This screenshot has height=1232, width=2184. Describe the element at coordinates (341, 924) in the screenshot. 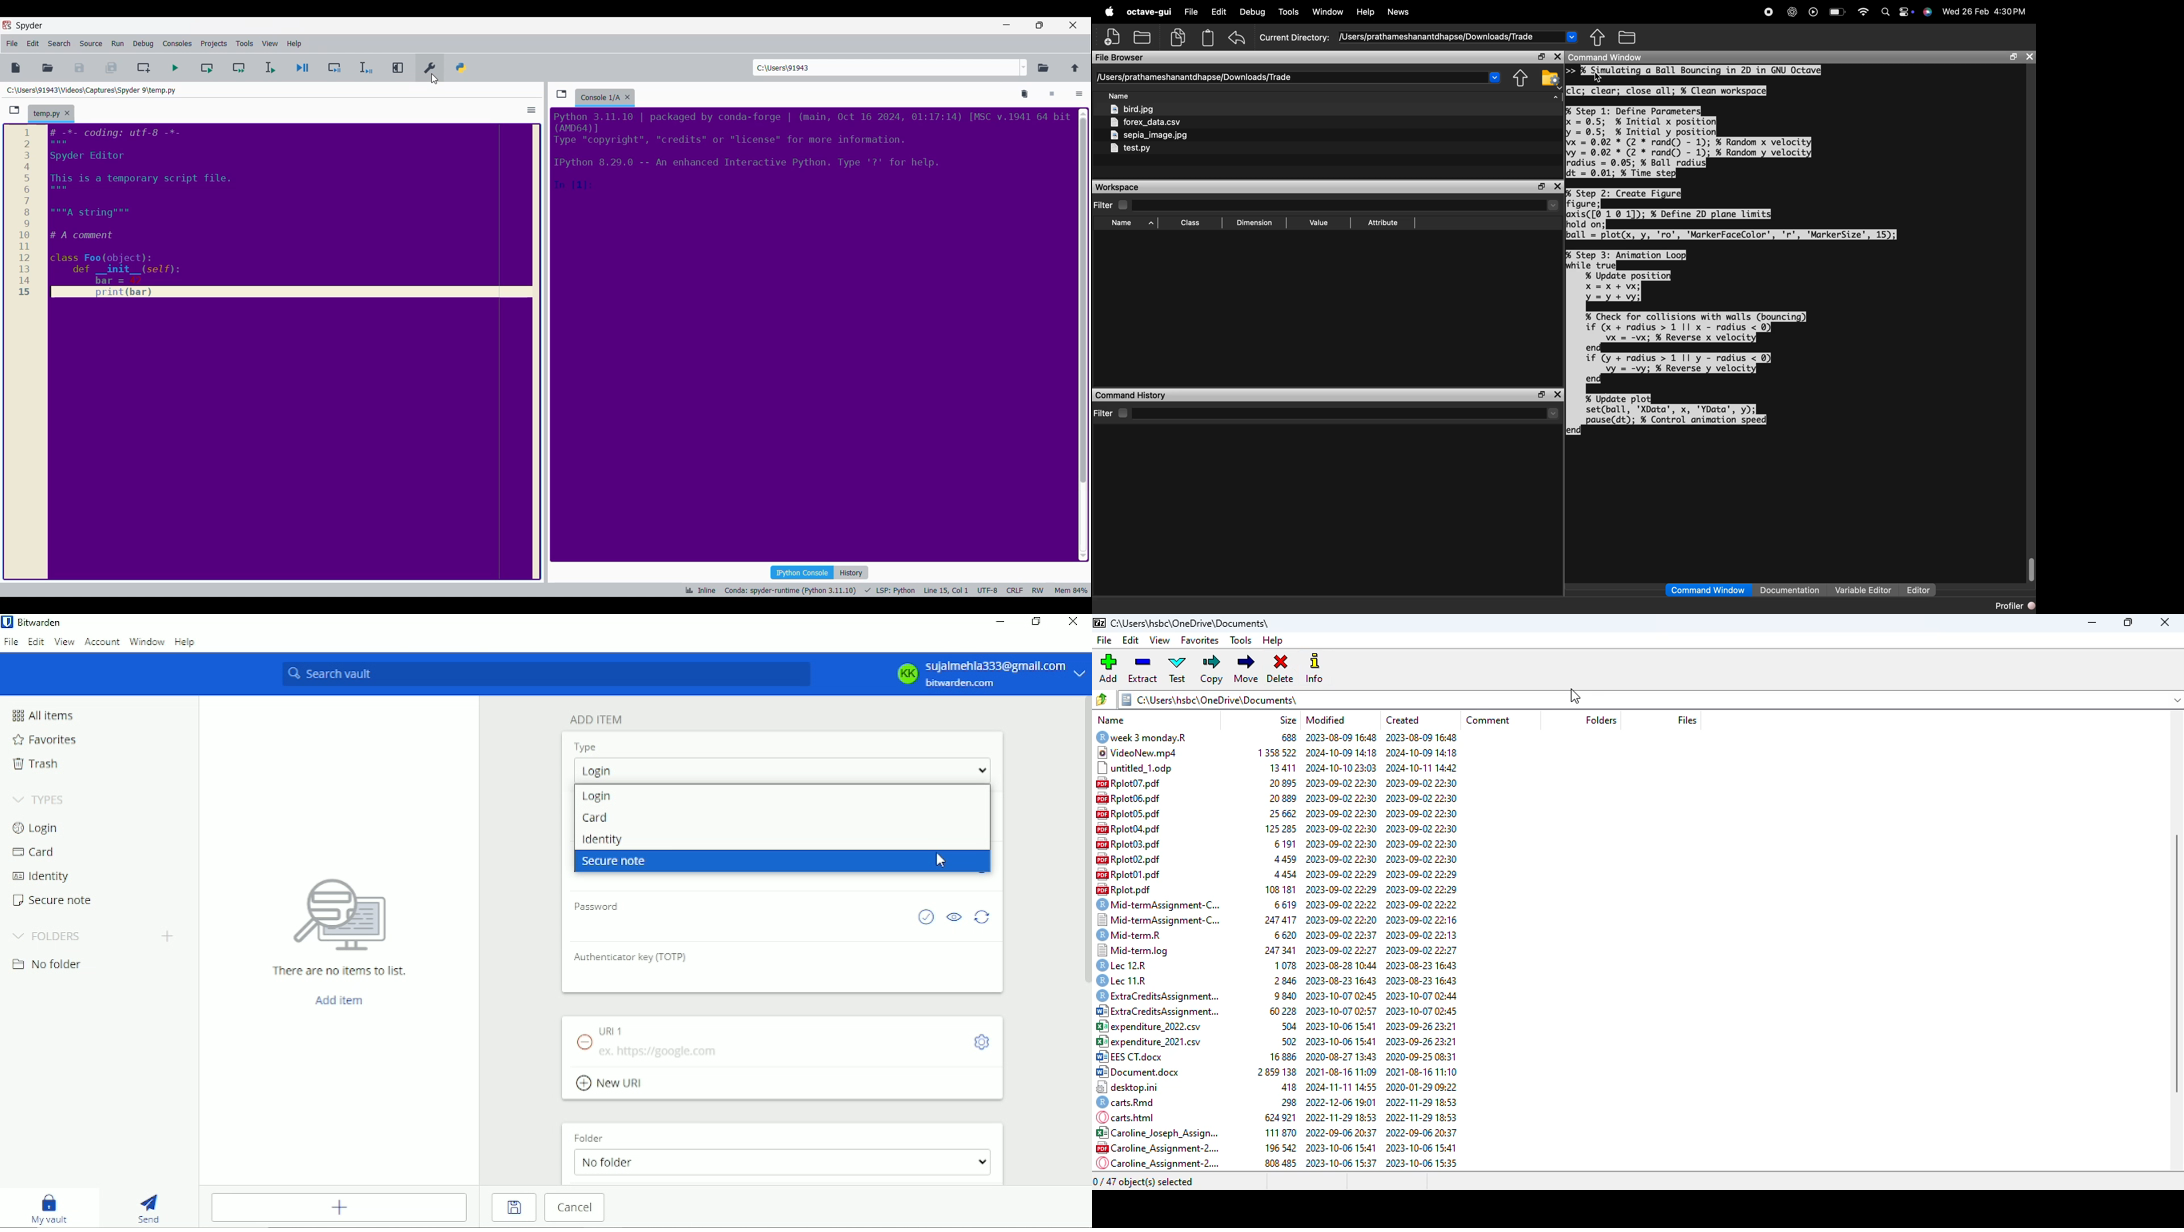

I see `There are no items to list.` at that location.